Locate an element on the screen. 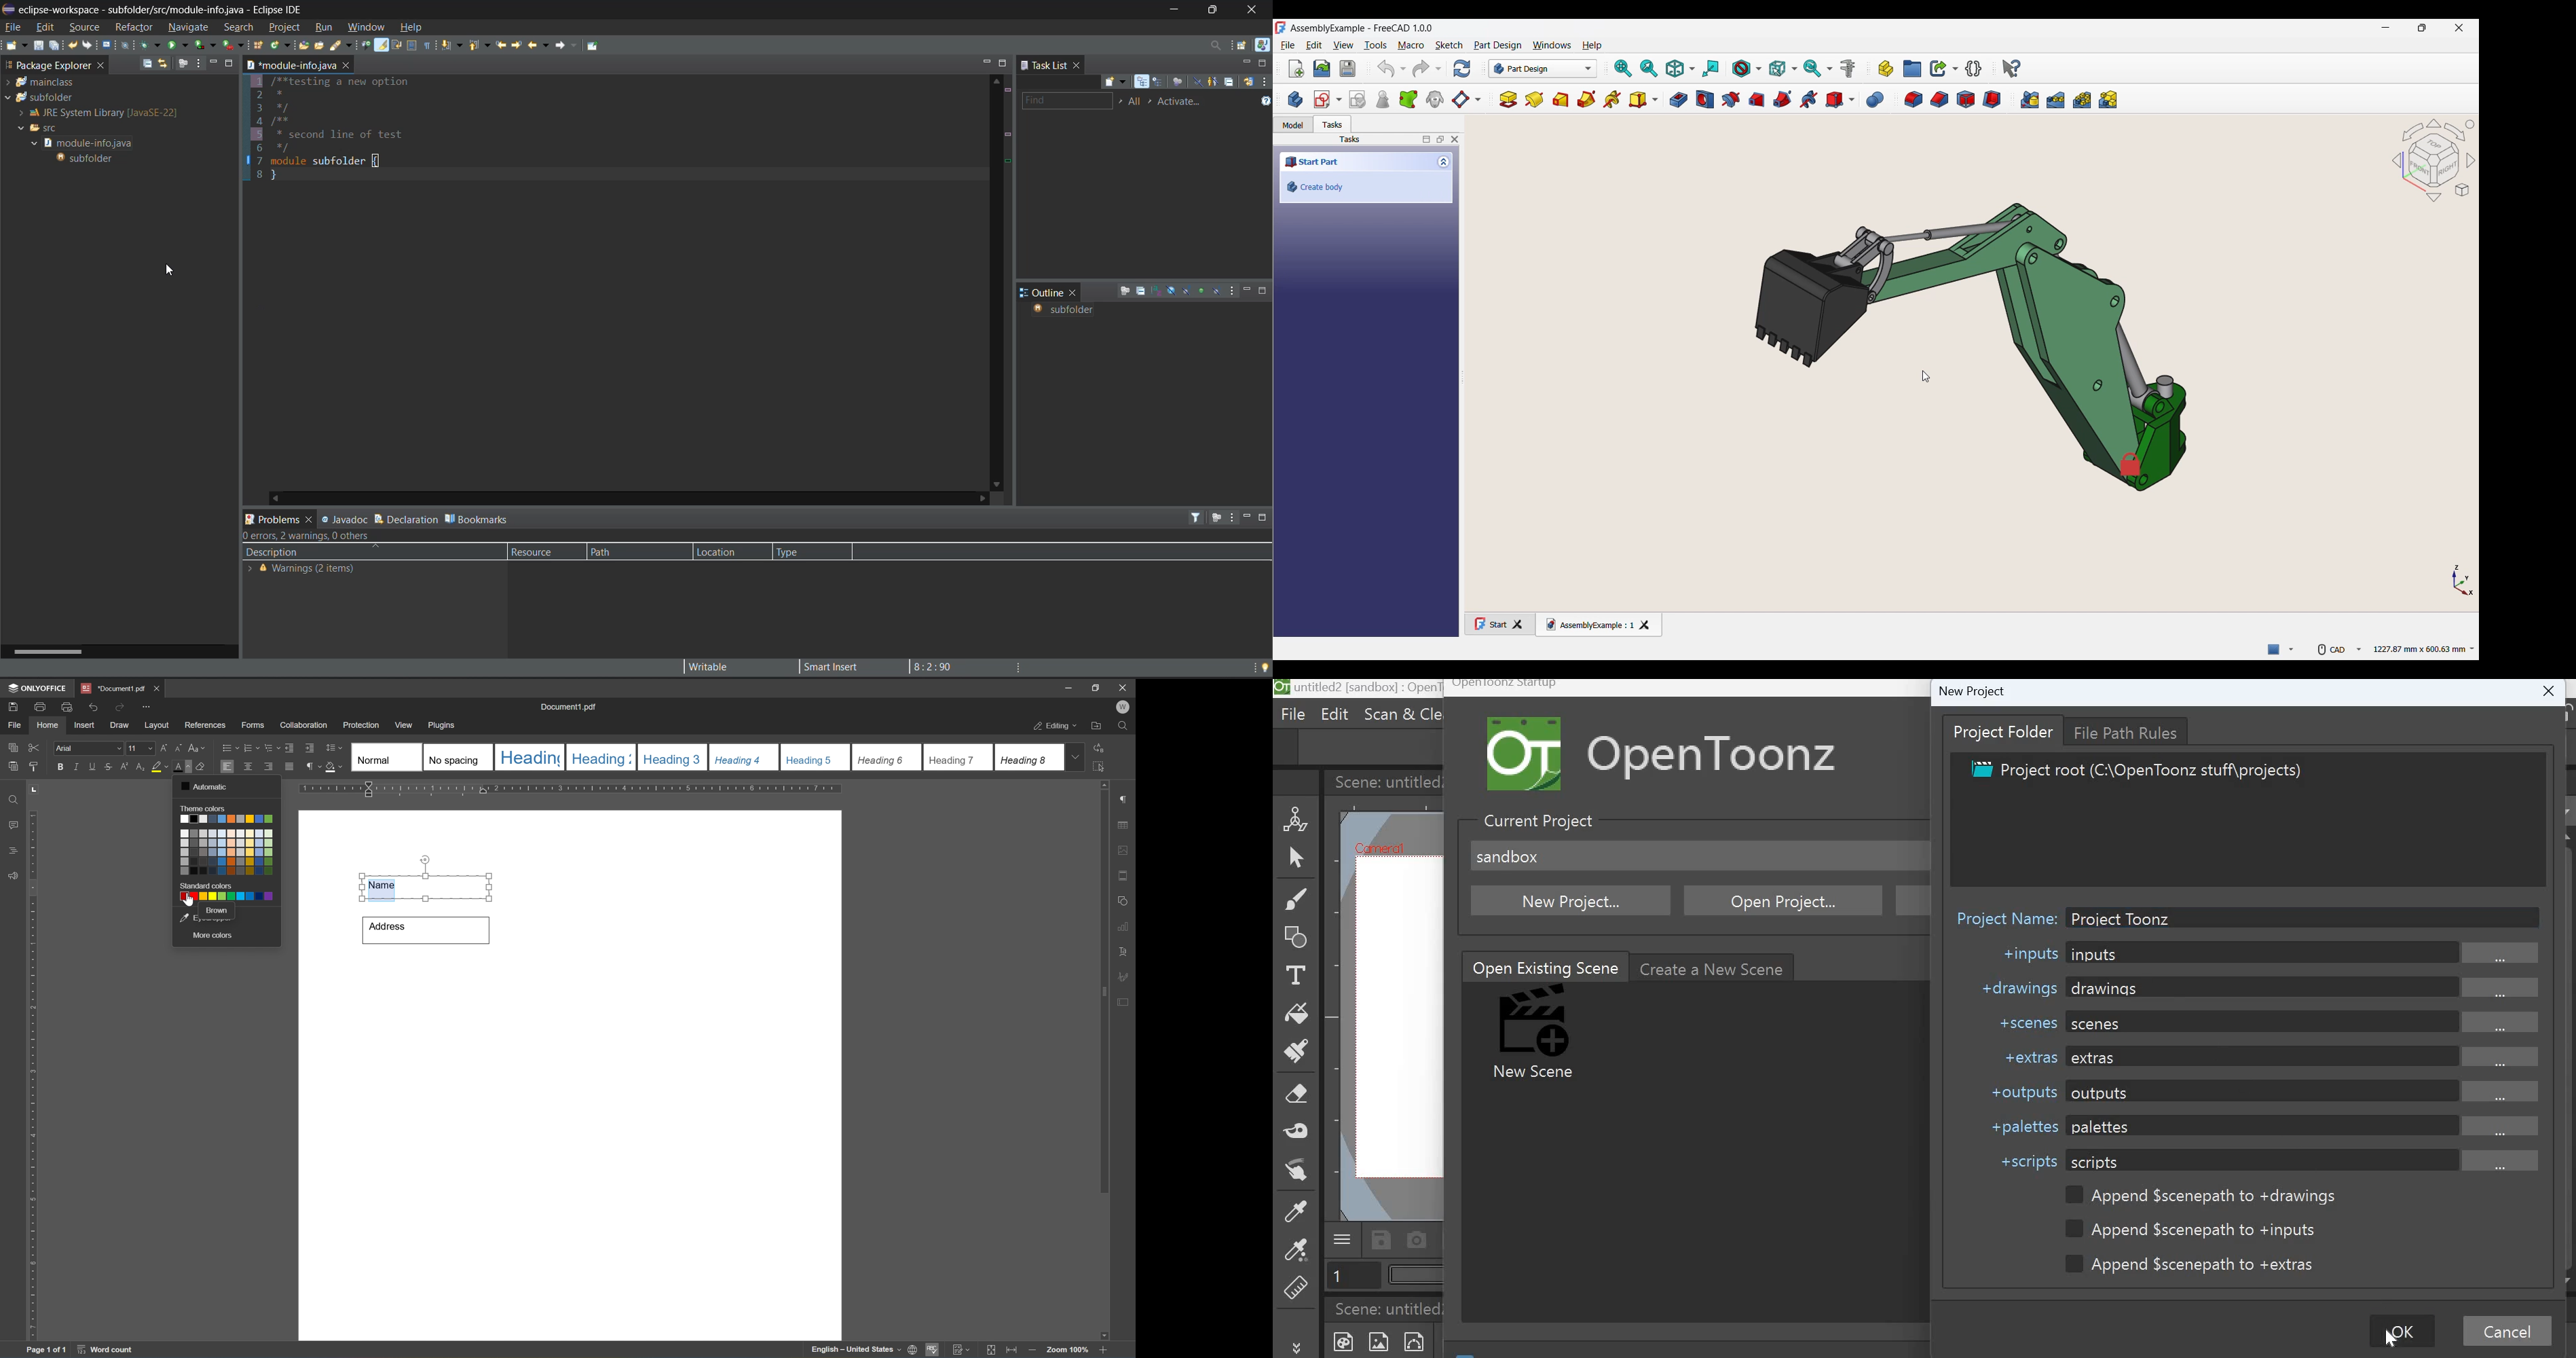  Close is located at coordinates (1457, 140).